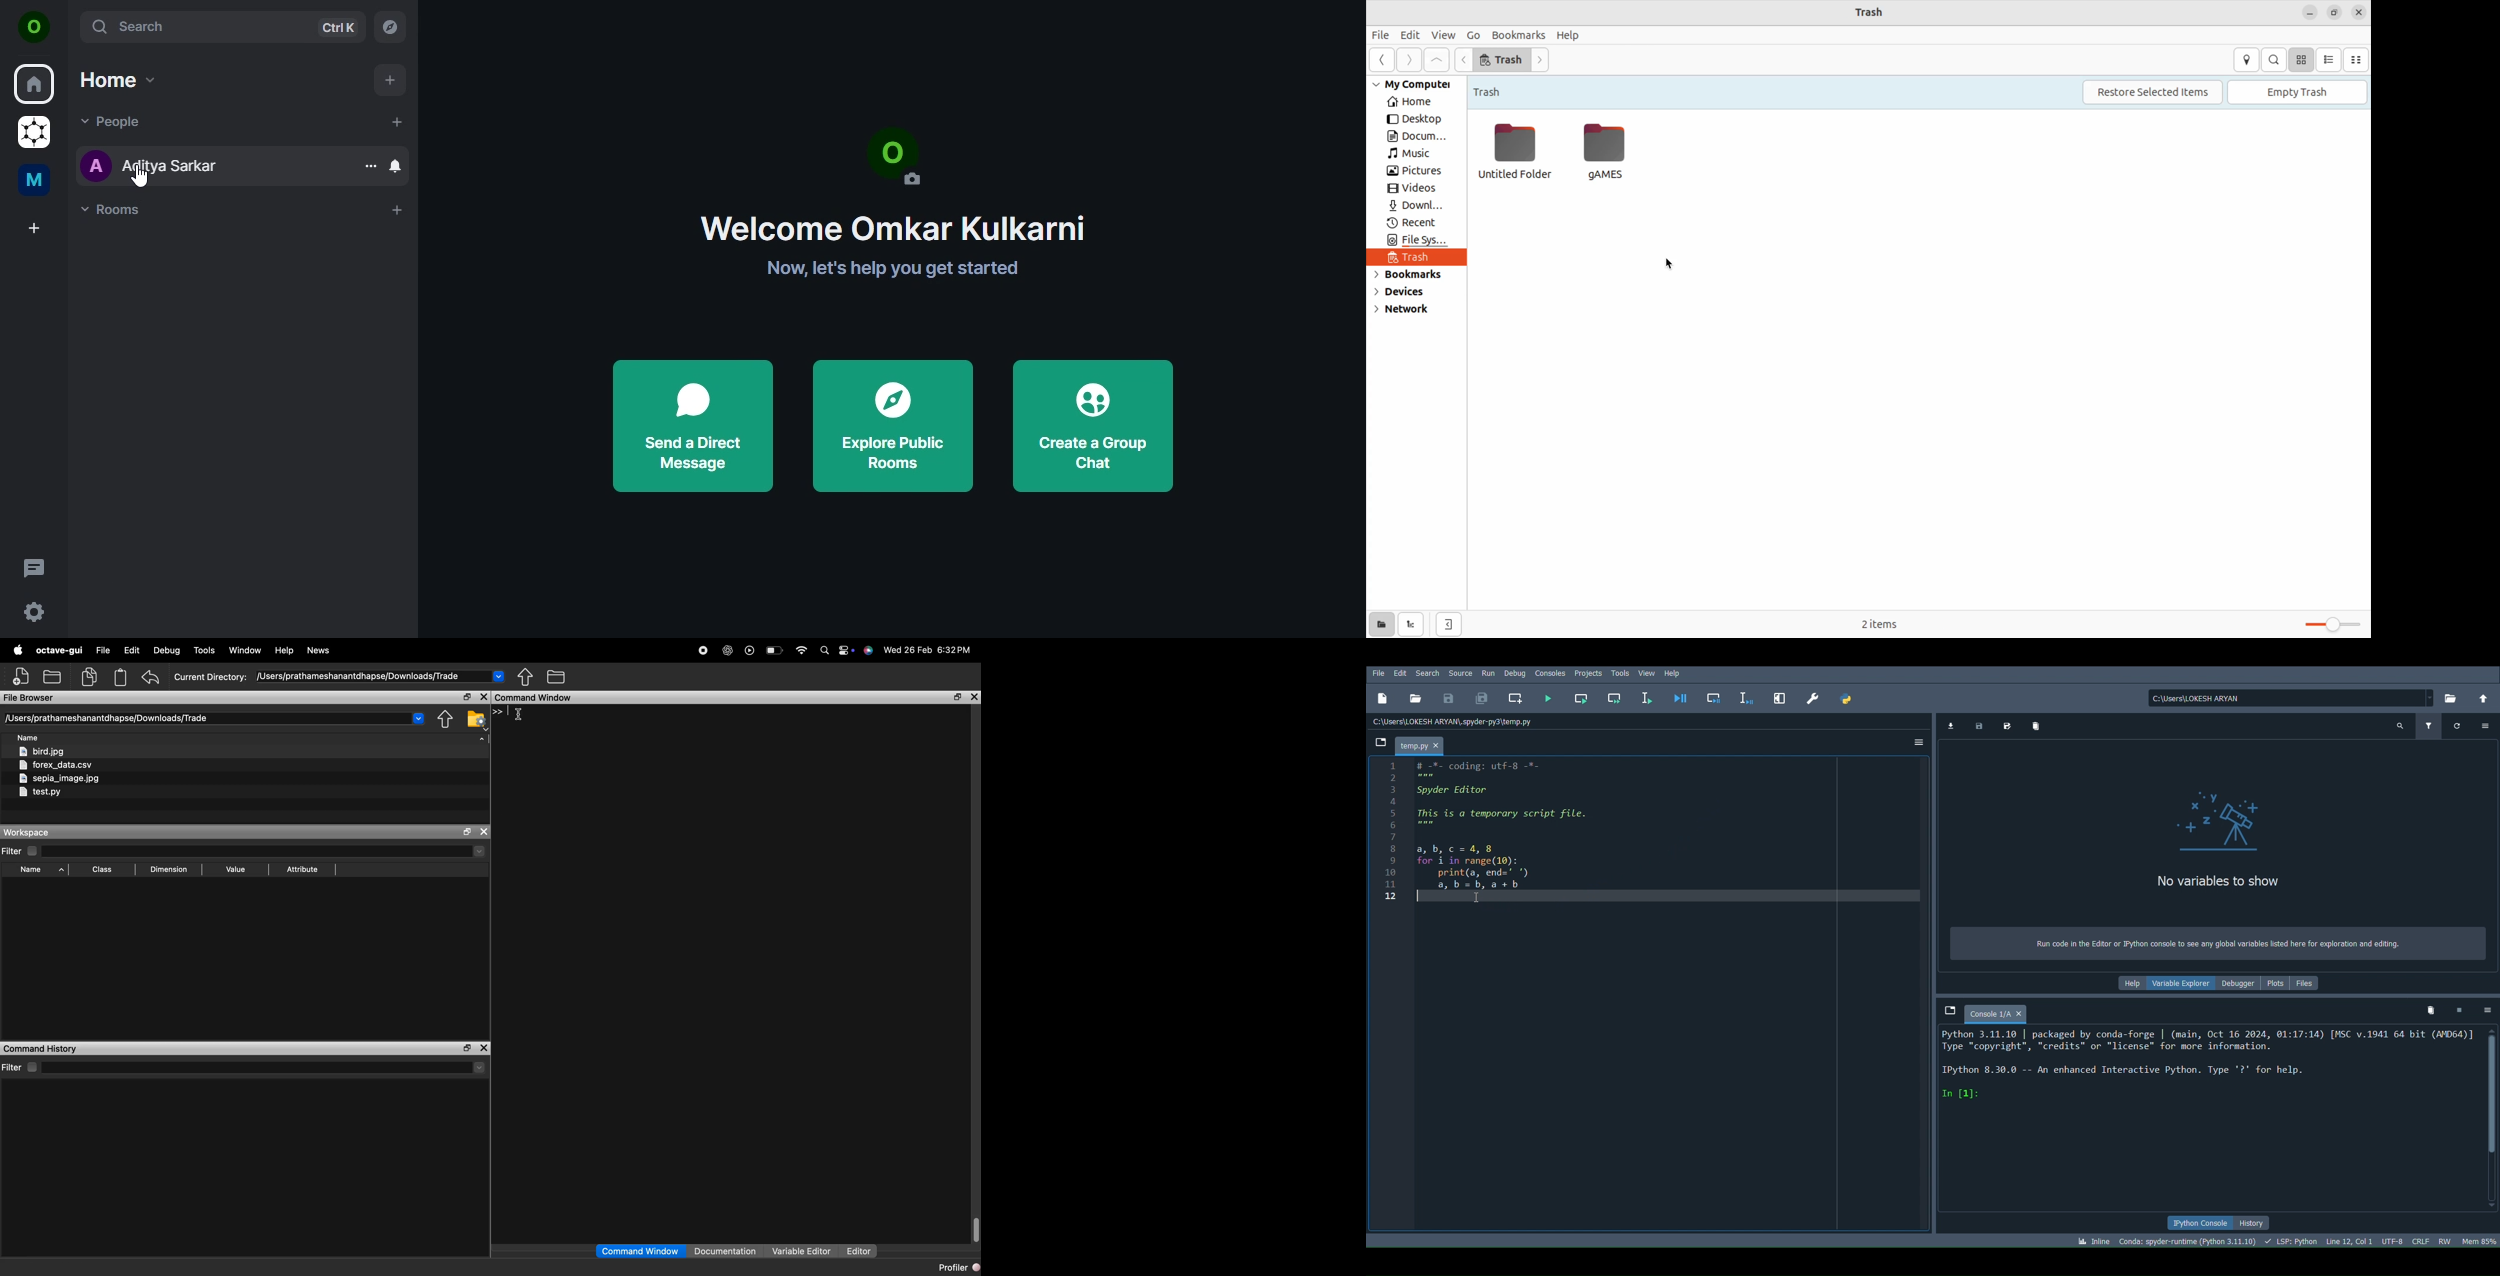 The image size is (2520, 1288). What do you see at coordinates (398, 121) in the screenshot?
I see `start chat` at bounding box center [398, 121].